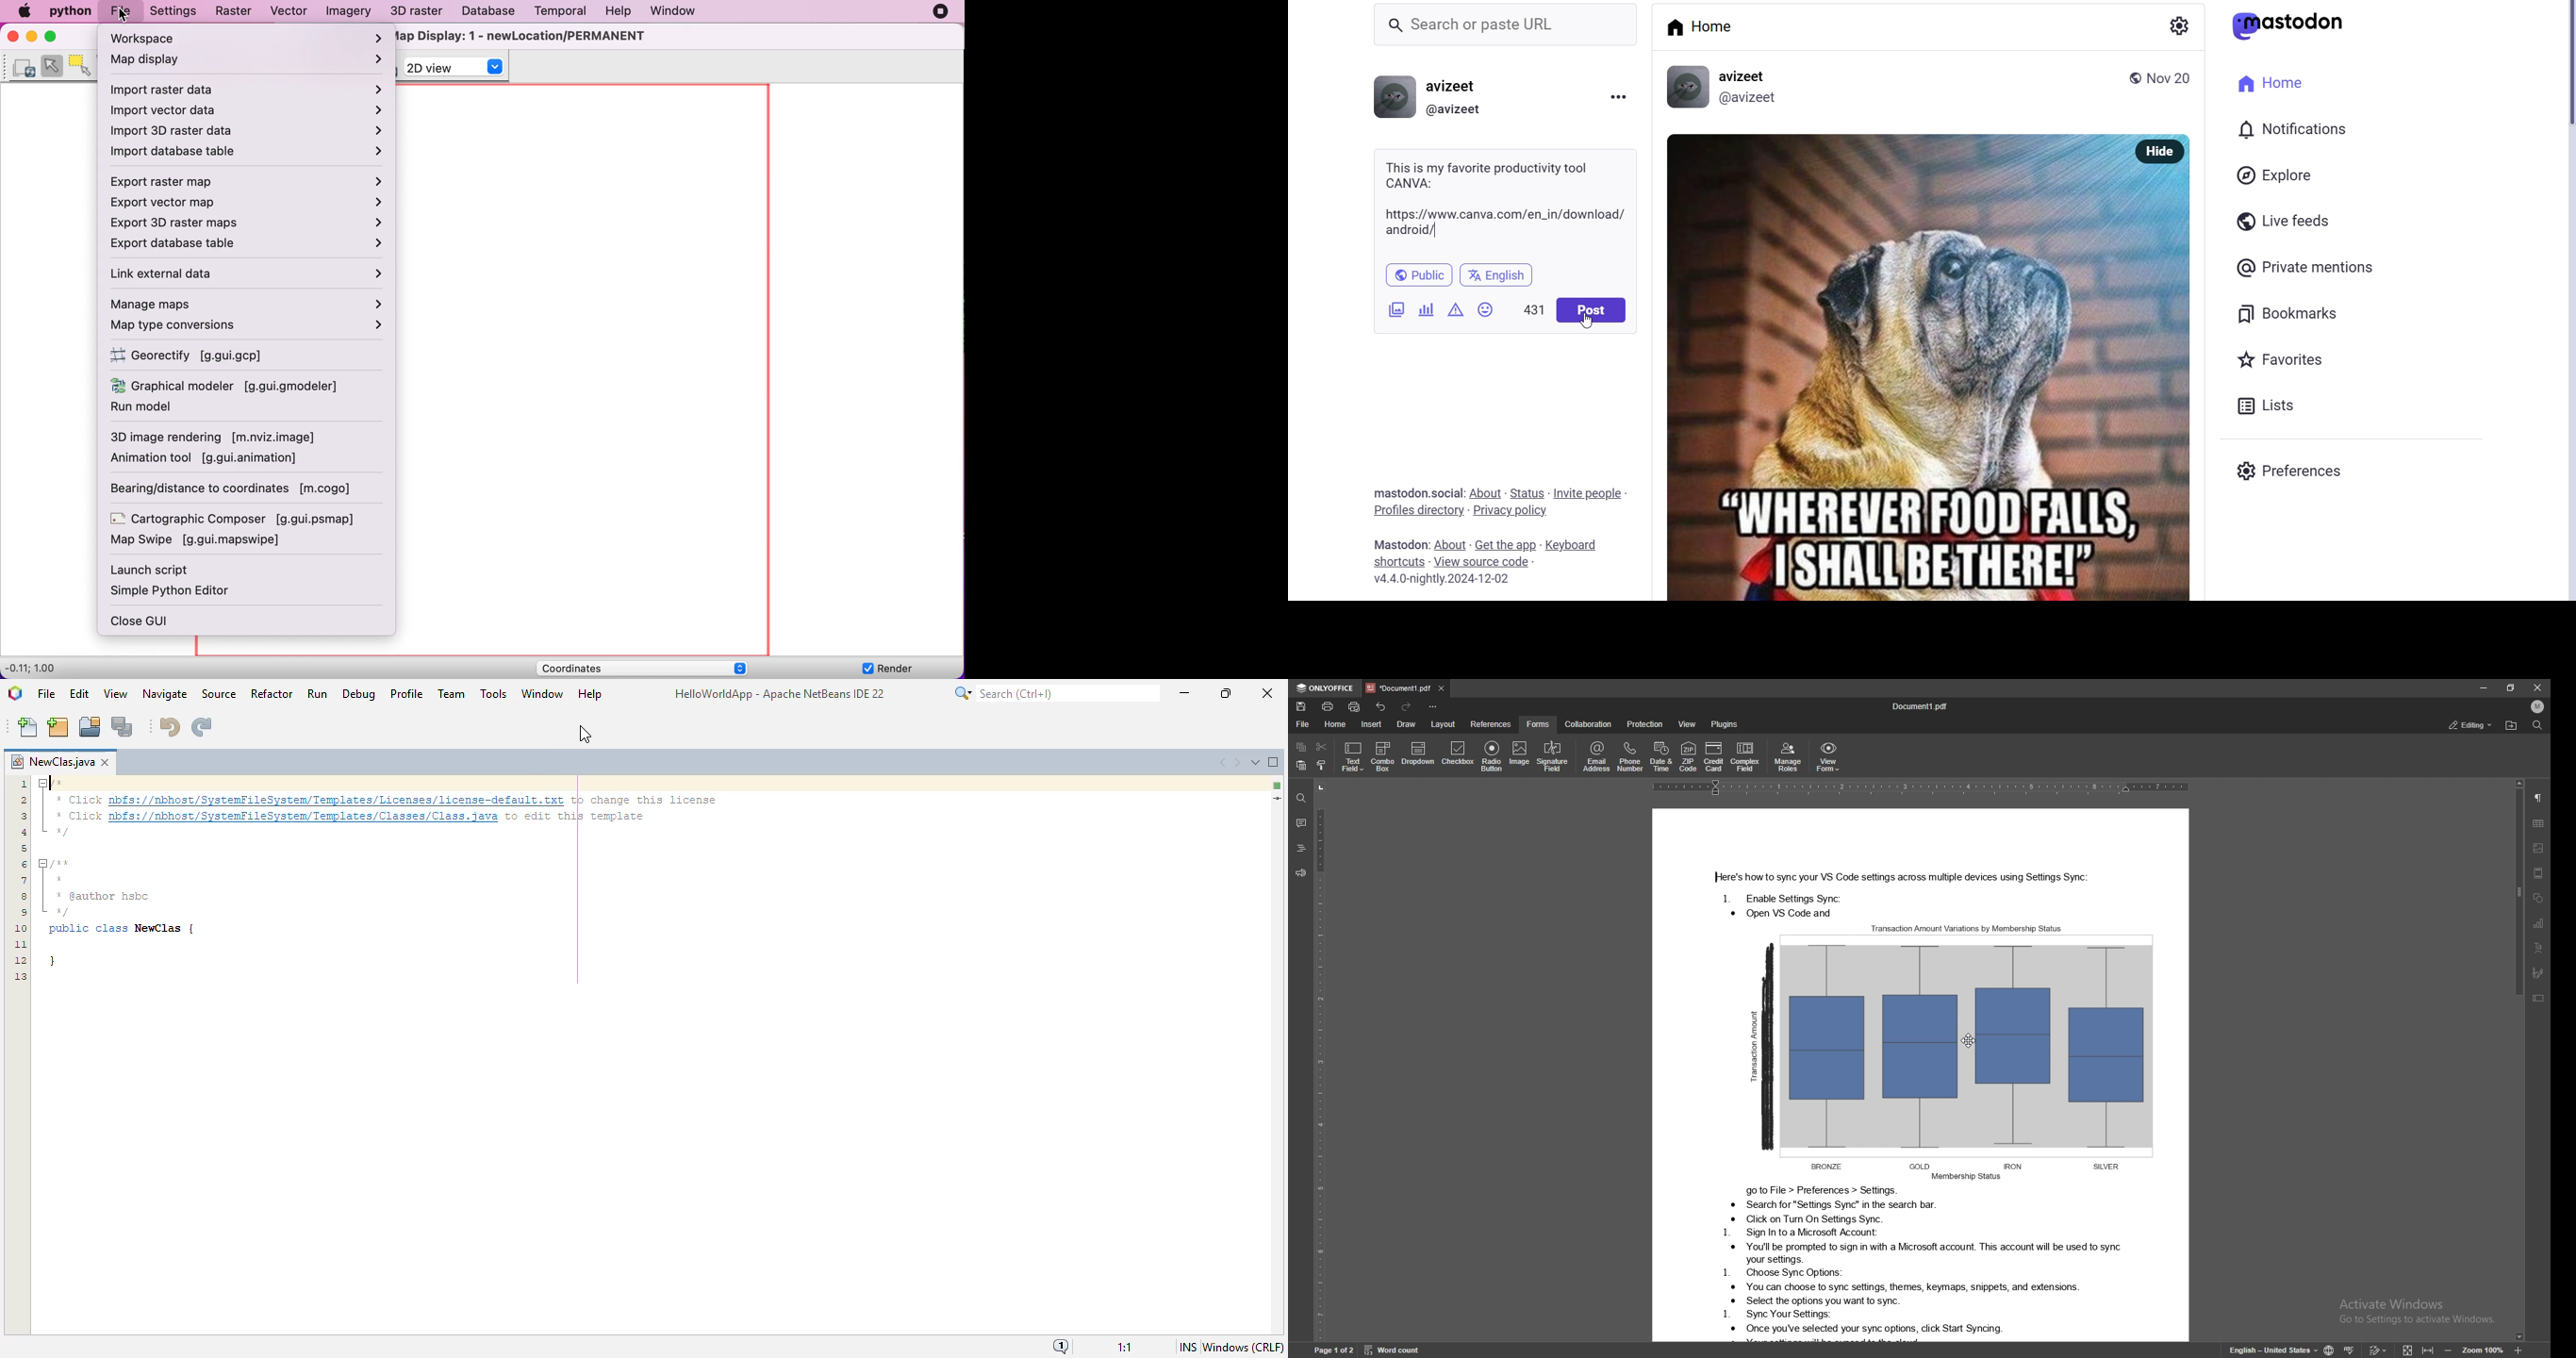 The width and height of the screenshot is (2576, 1372). What do you see at coordinates (1408, 724) in the screenshot?
I see `draw` at bounding box center [1408, 724].